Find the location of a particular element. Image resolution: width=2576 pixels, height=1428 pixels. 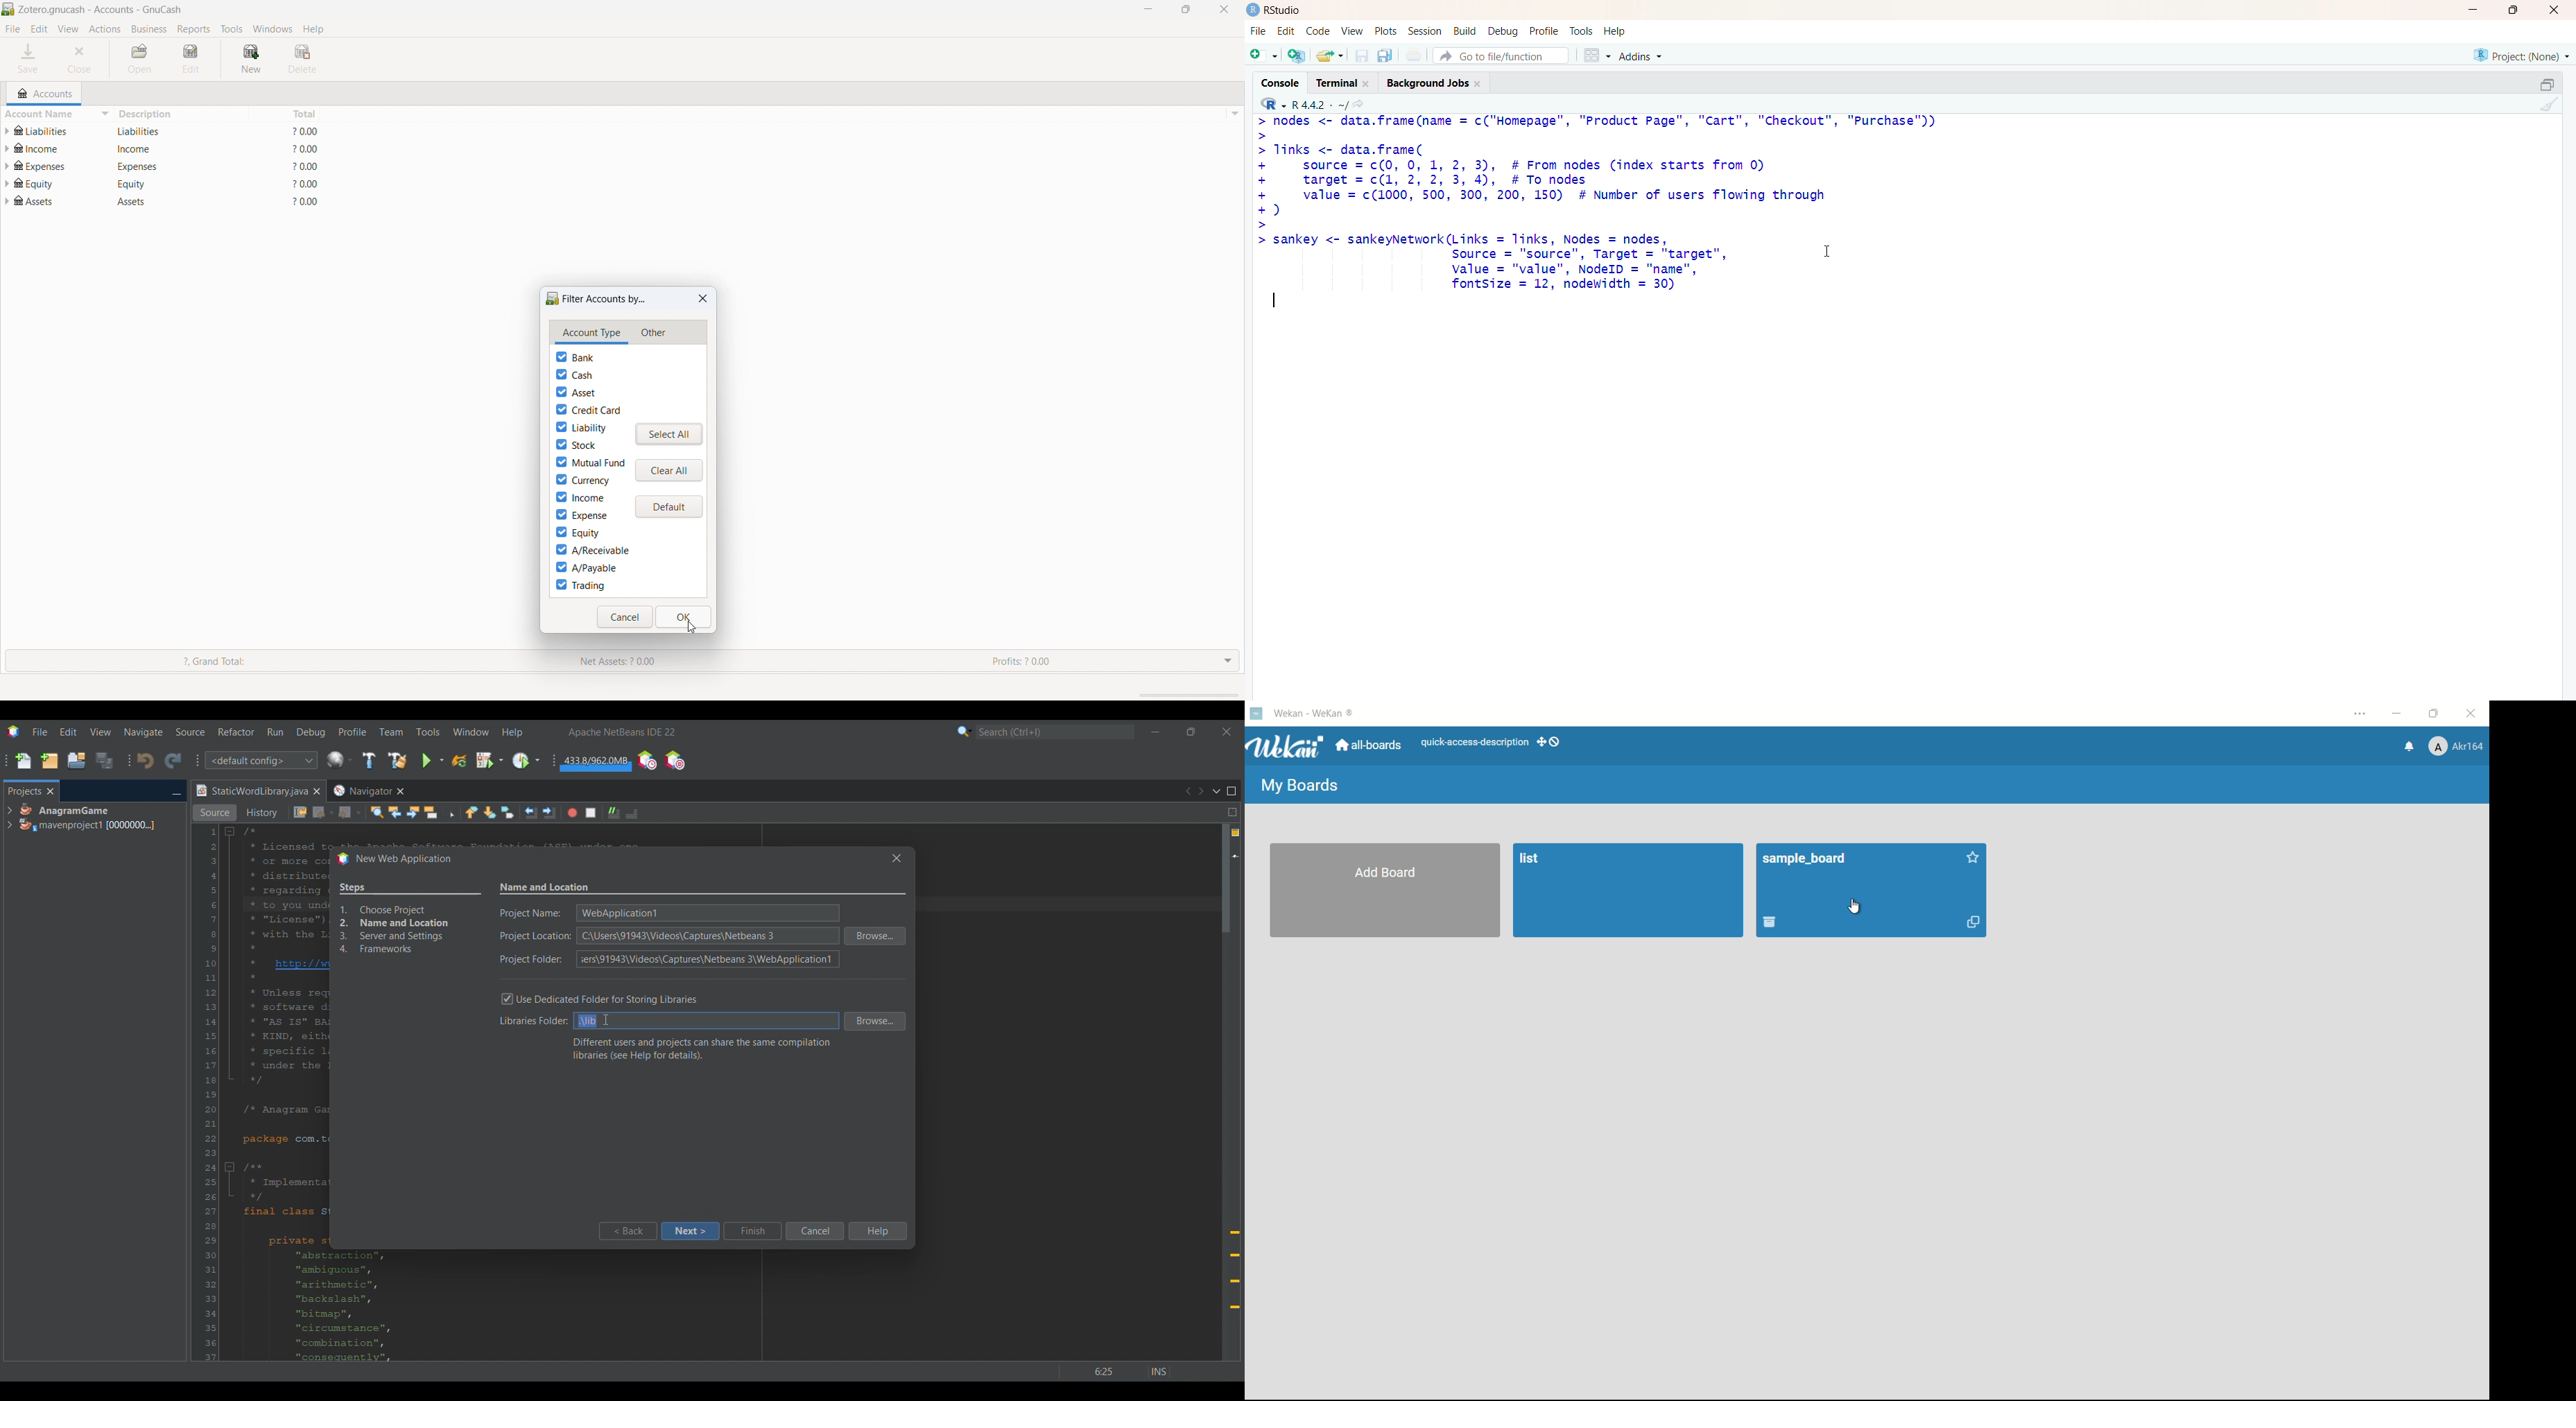

account name is located at coordinates (47, 132).